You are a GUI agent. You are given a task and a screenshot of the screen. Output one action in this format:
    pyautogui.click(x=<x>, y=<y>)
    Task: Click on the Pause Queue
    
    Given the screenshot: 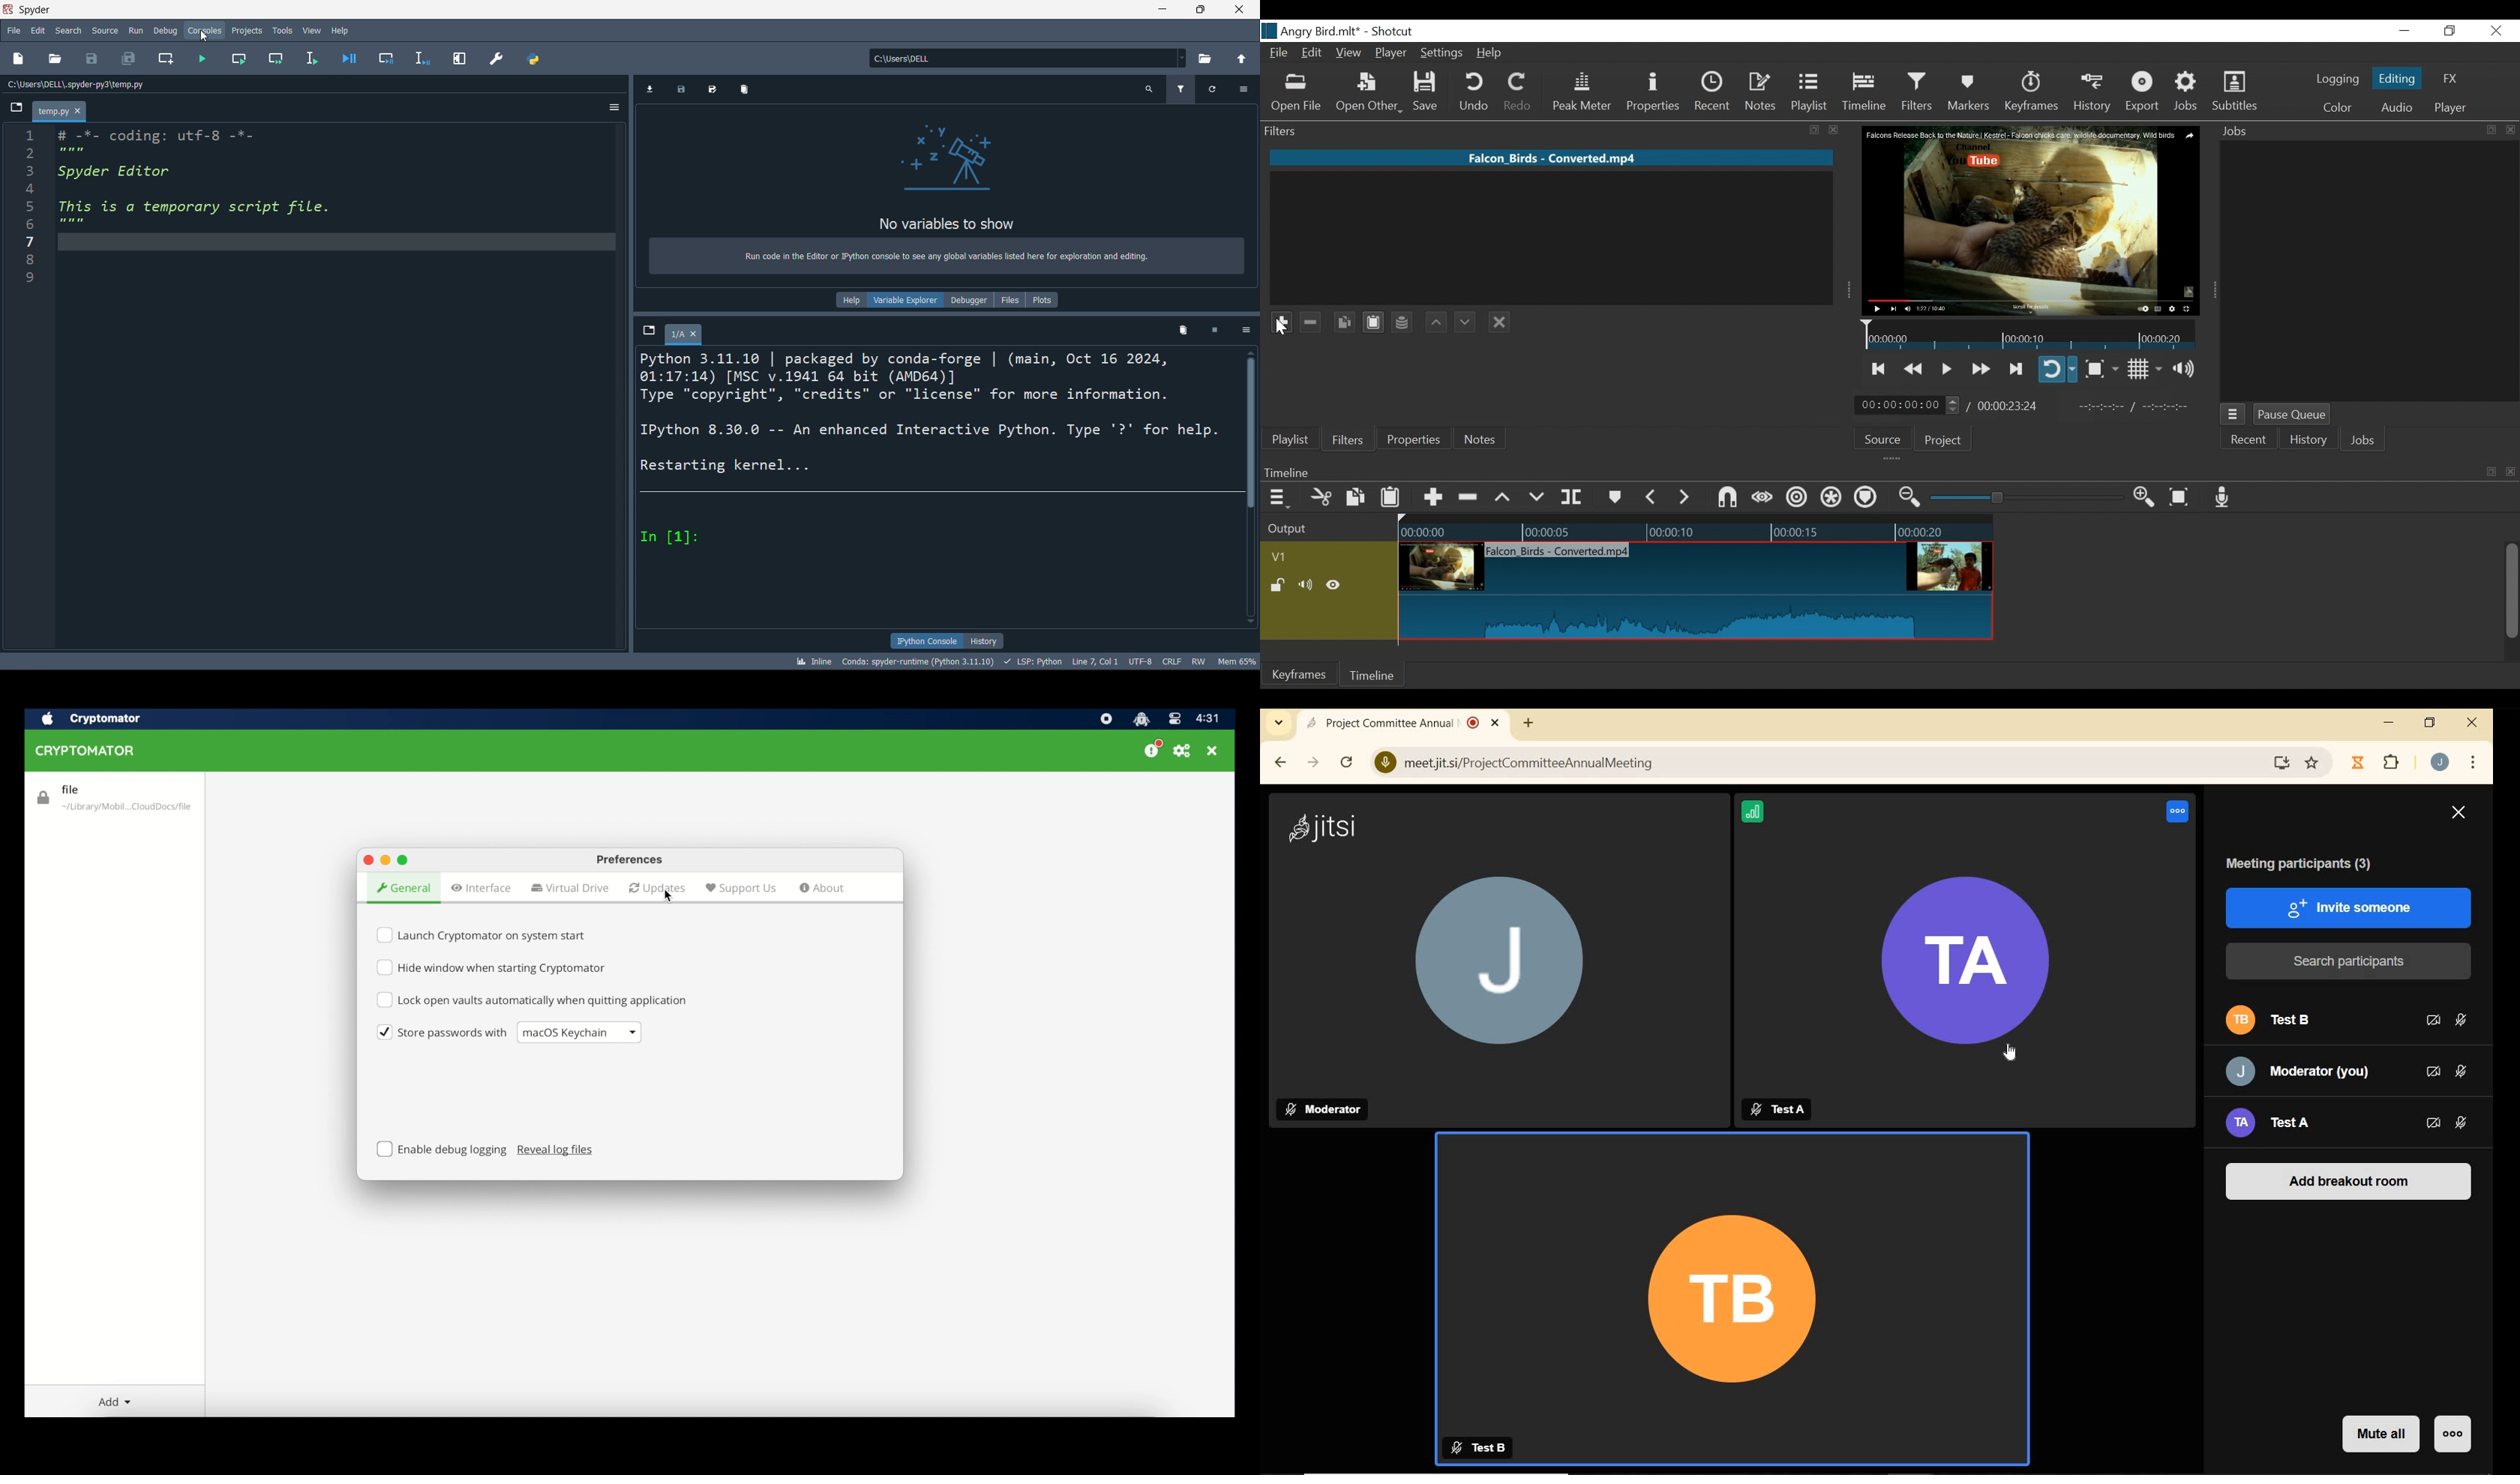 What is the action you would take?
    pyautogui.click(x=2294, y=415)
    